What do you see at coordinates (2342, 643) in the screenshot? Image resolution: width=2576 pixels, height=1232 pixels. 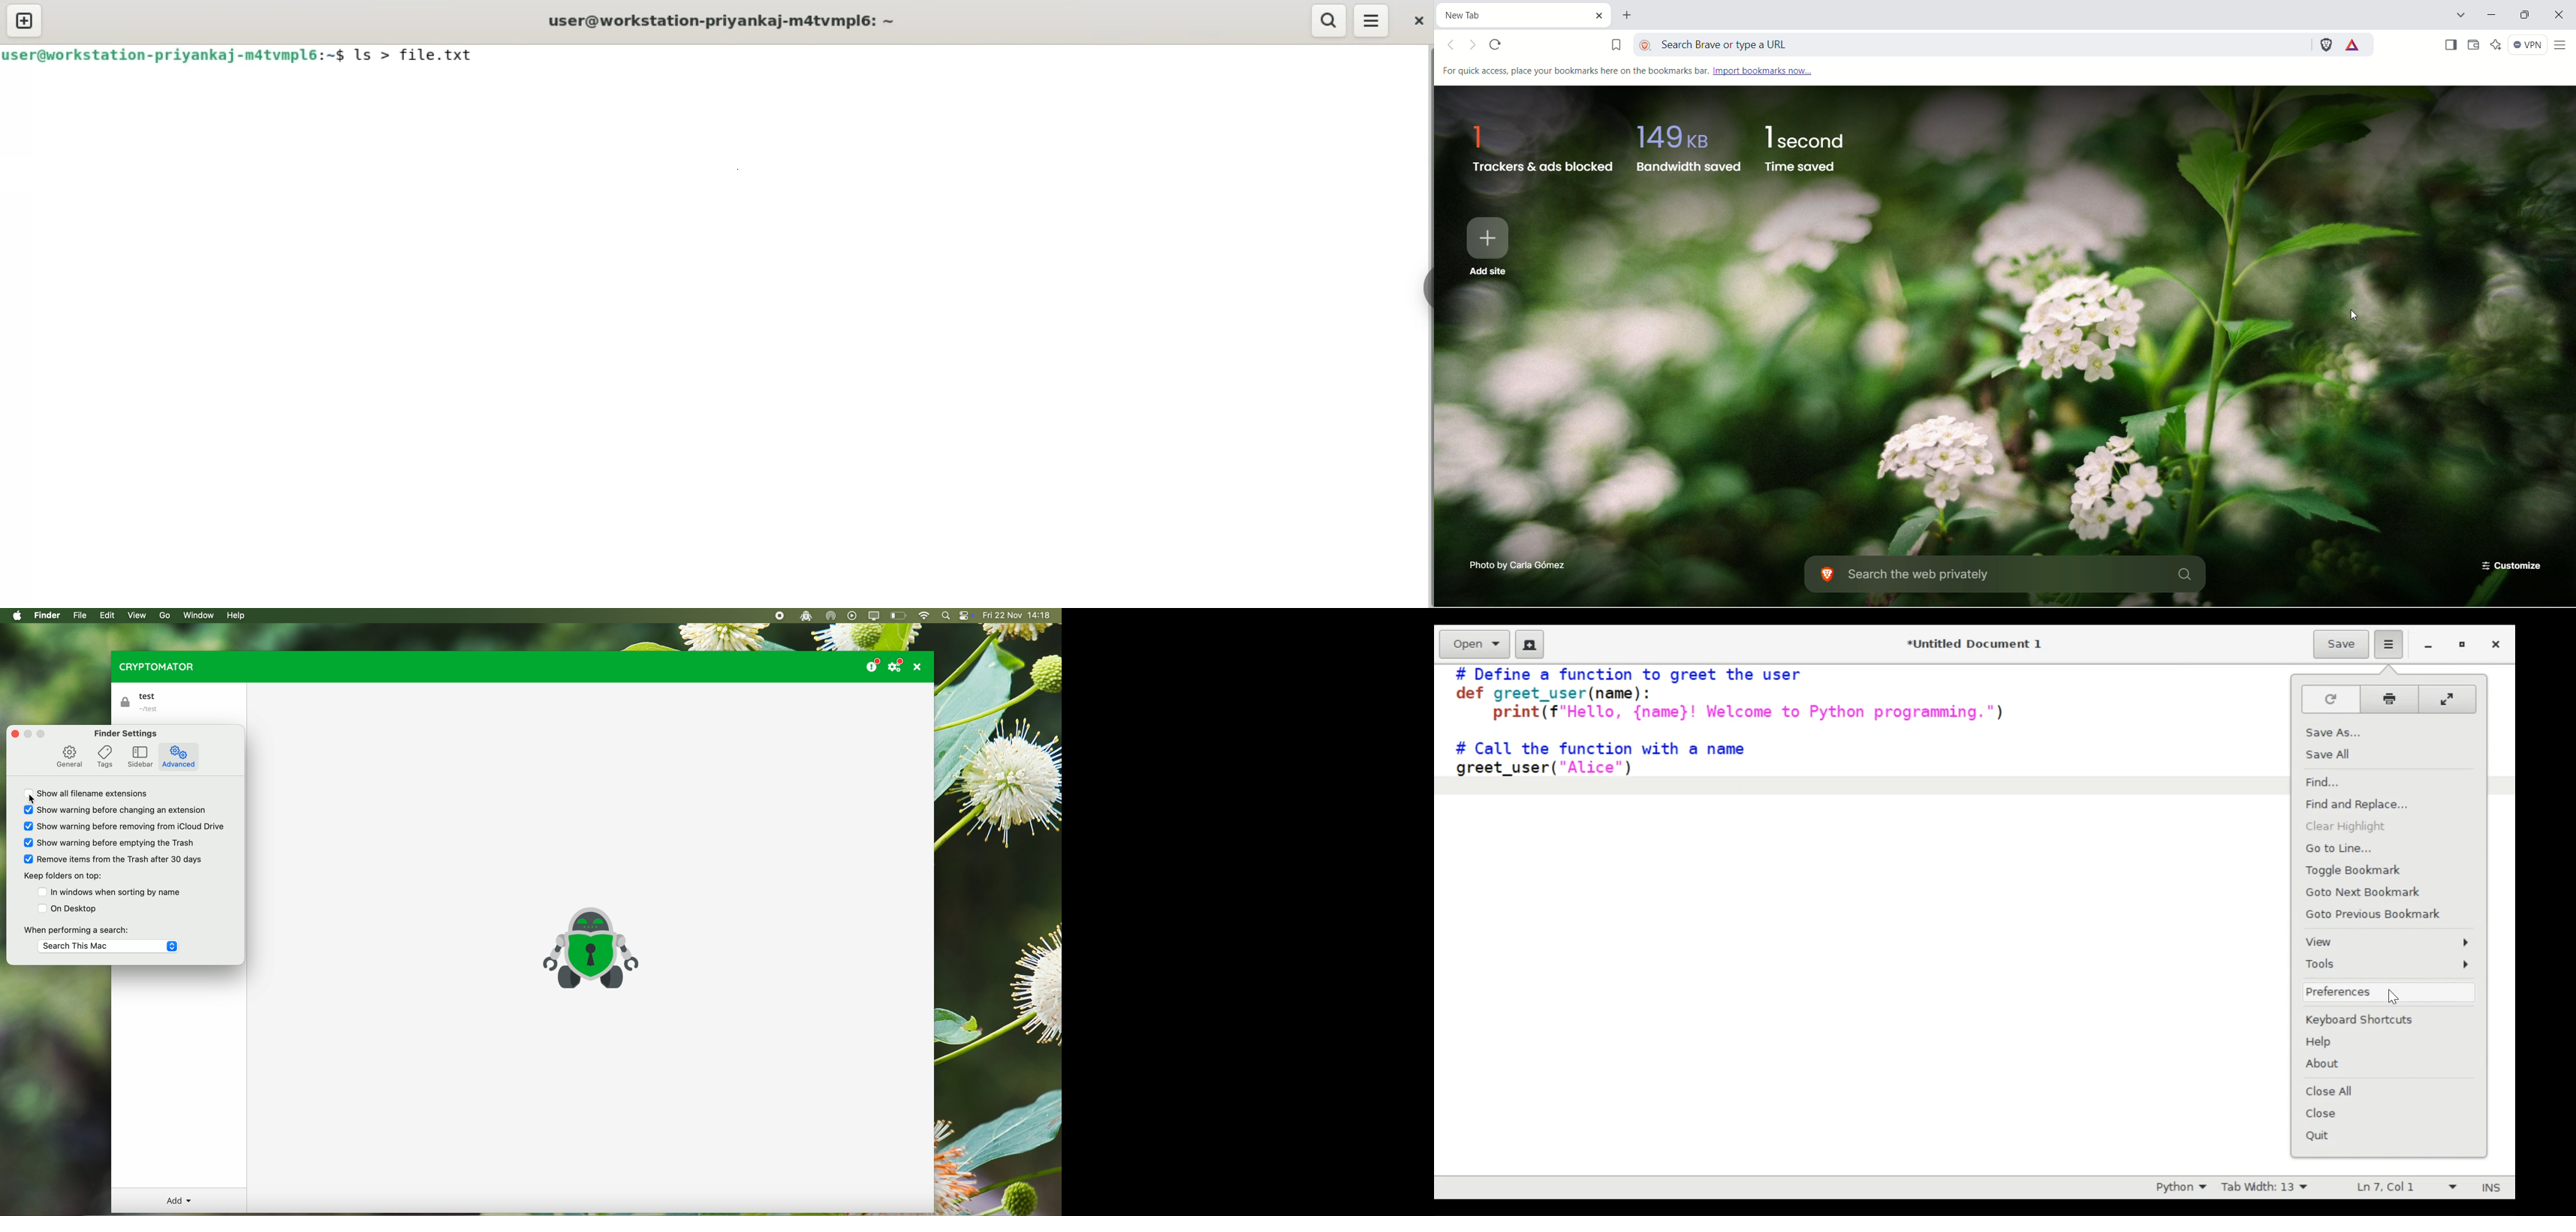 I see `Save` at bounding box center [2342, 643].